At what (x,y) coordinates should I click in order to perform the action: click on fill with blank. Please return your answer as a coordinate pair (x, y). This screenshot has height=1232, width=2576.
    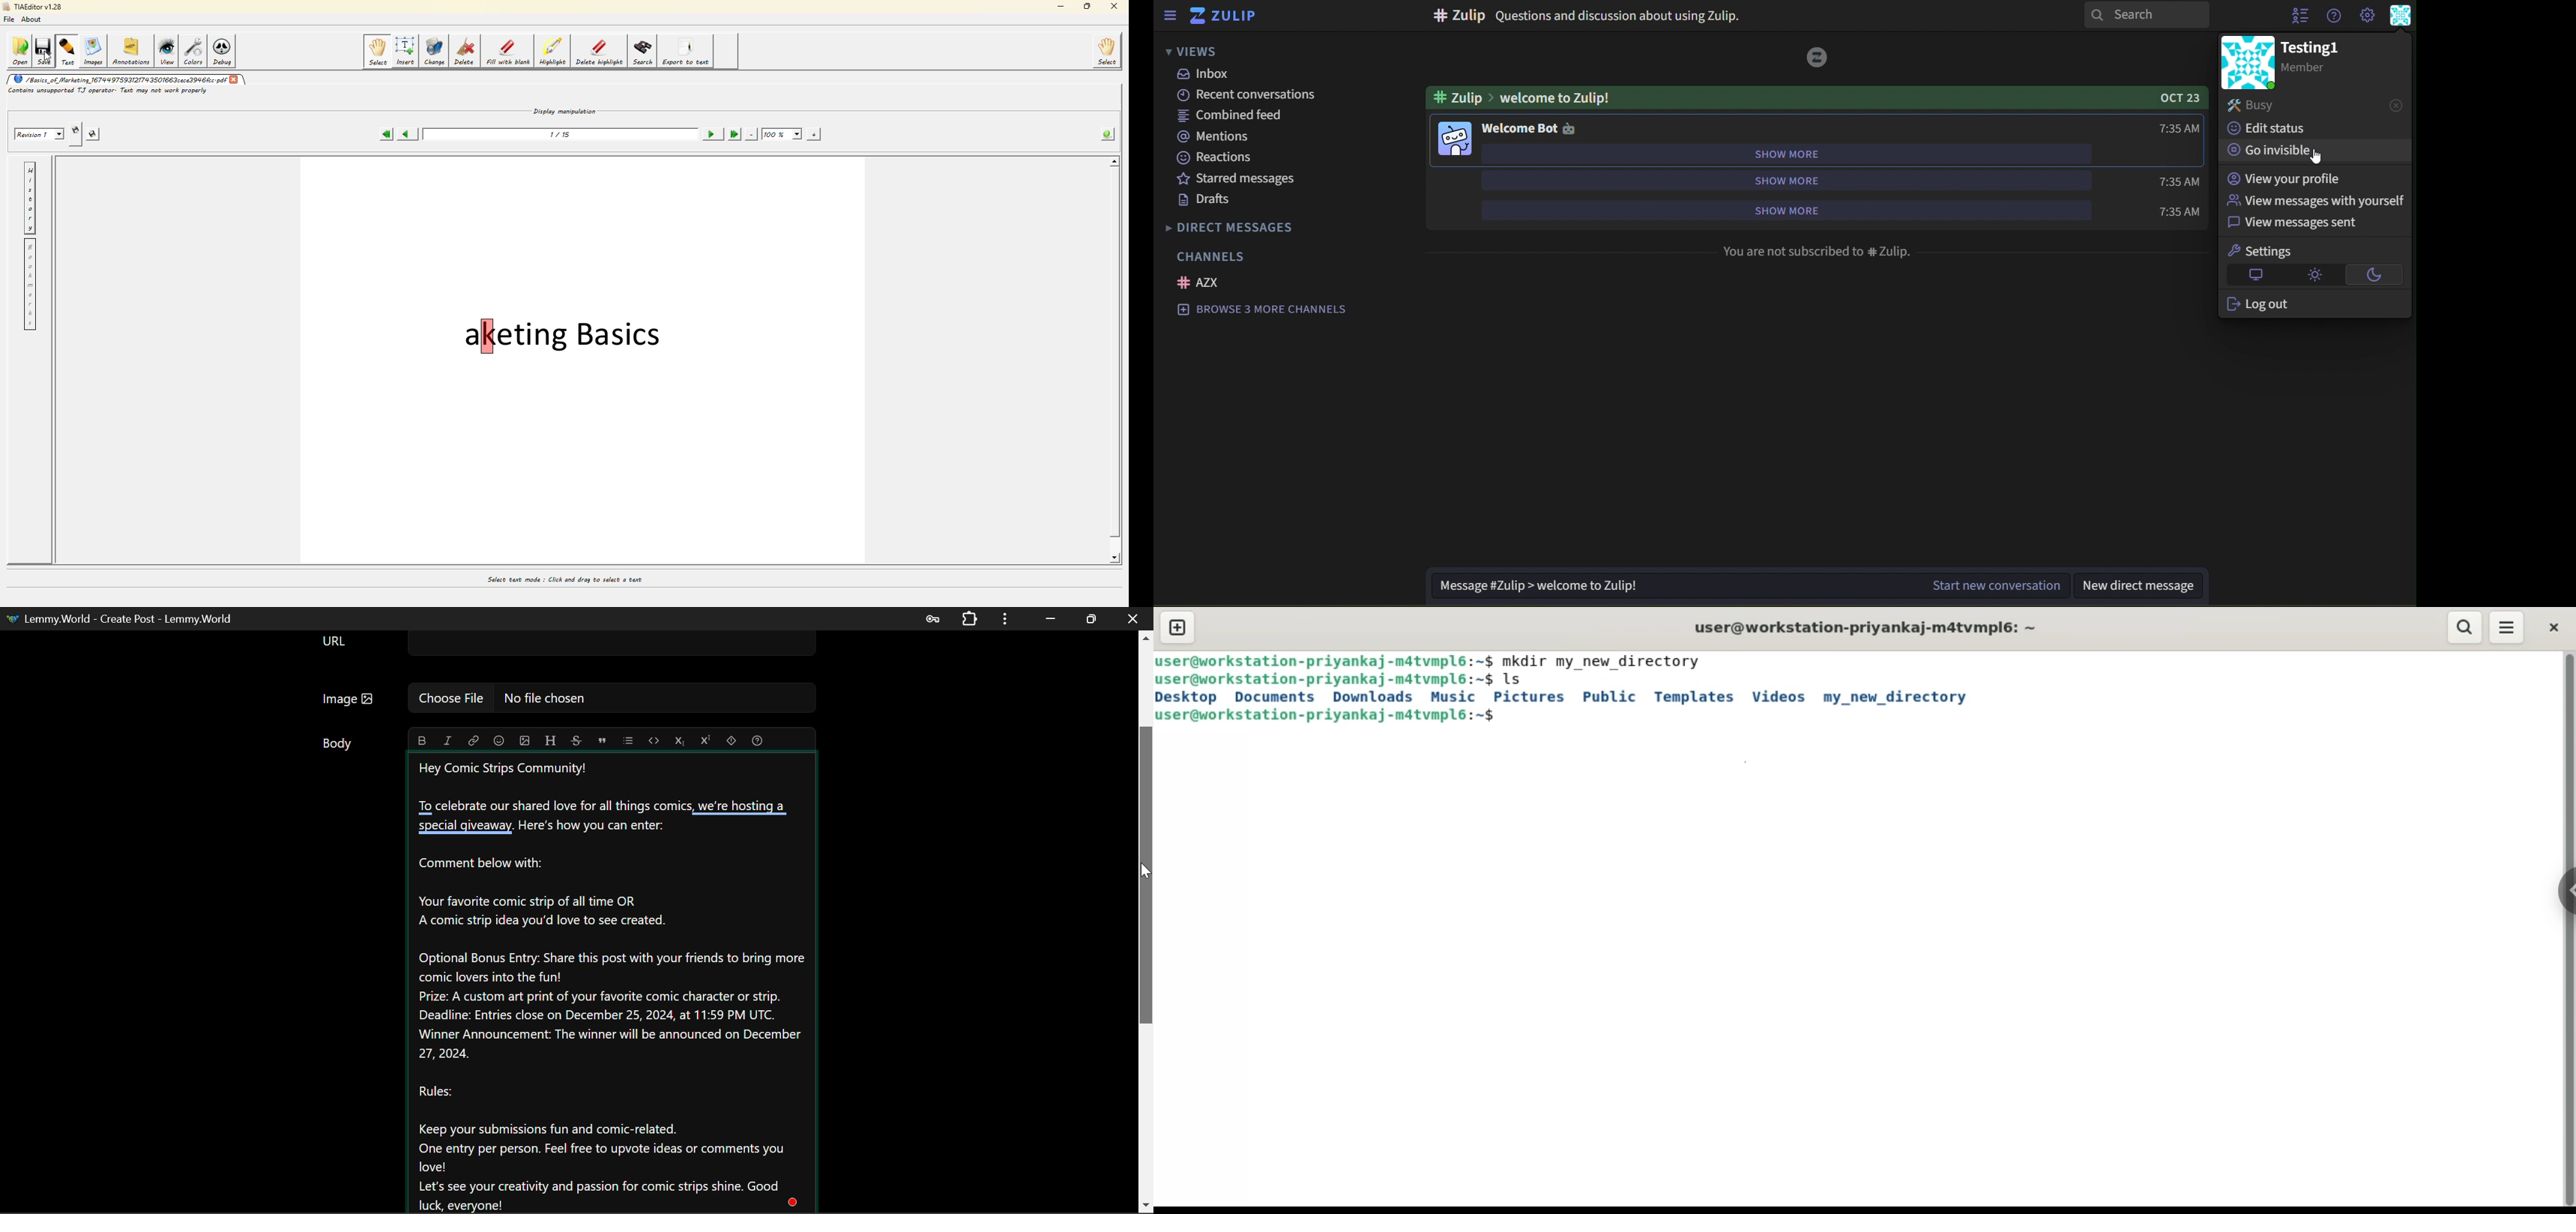
    Looking at the image, I should click on (508, 51).